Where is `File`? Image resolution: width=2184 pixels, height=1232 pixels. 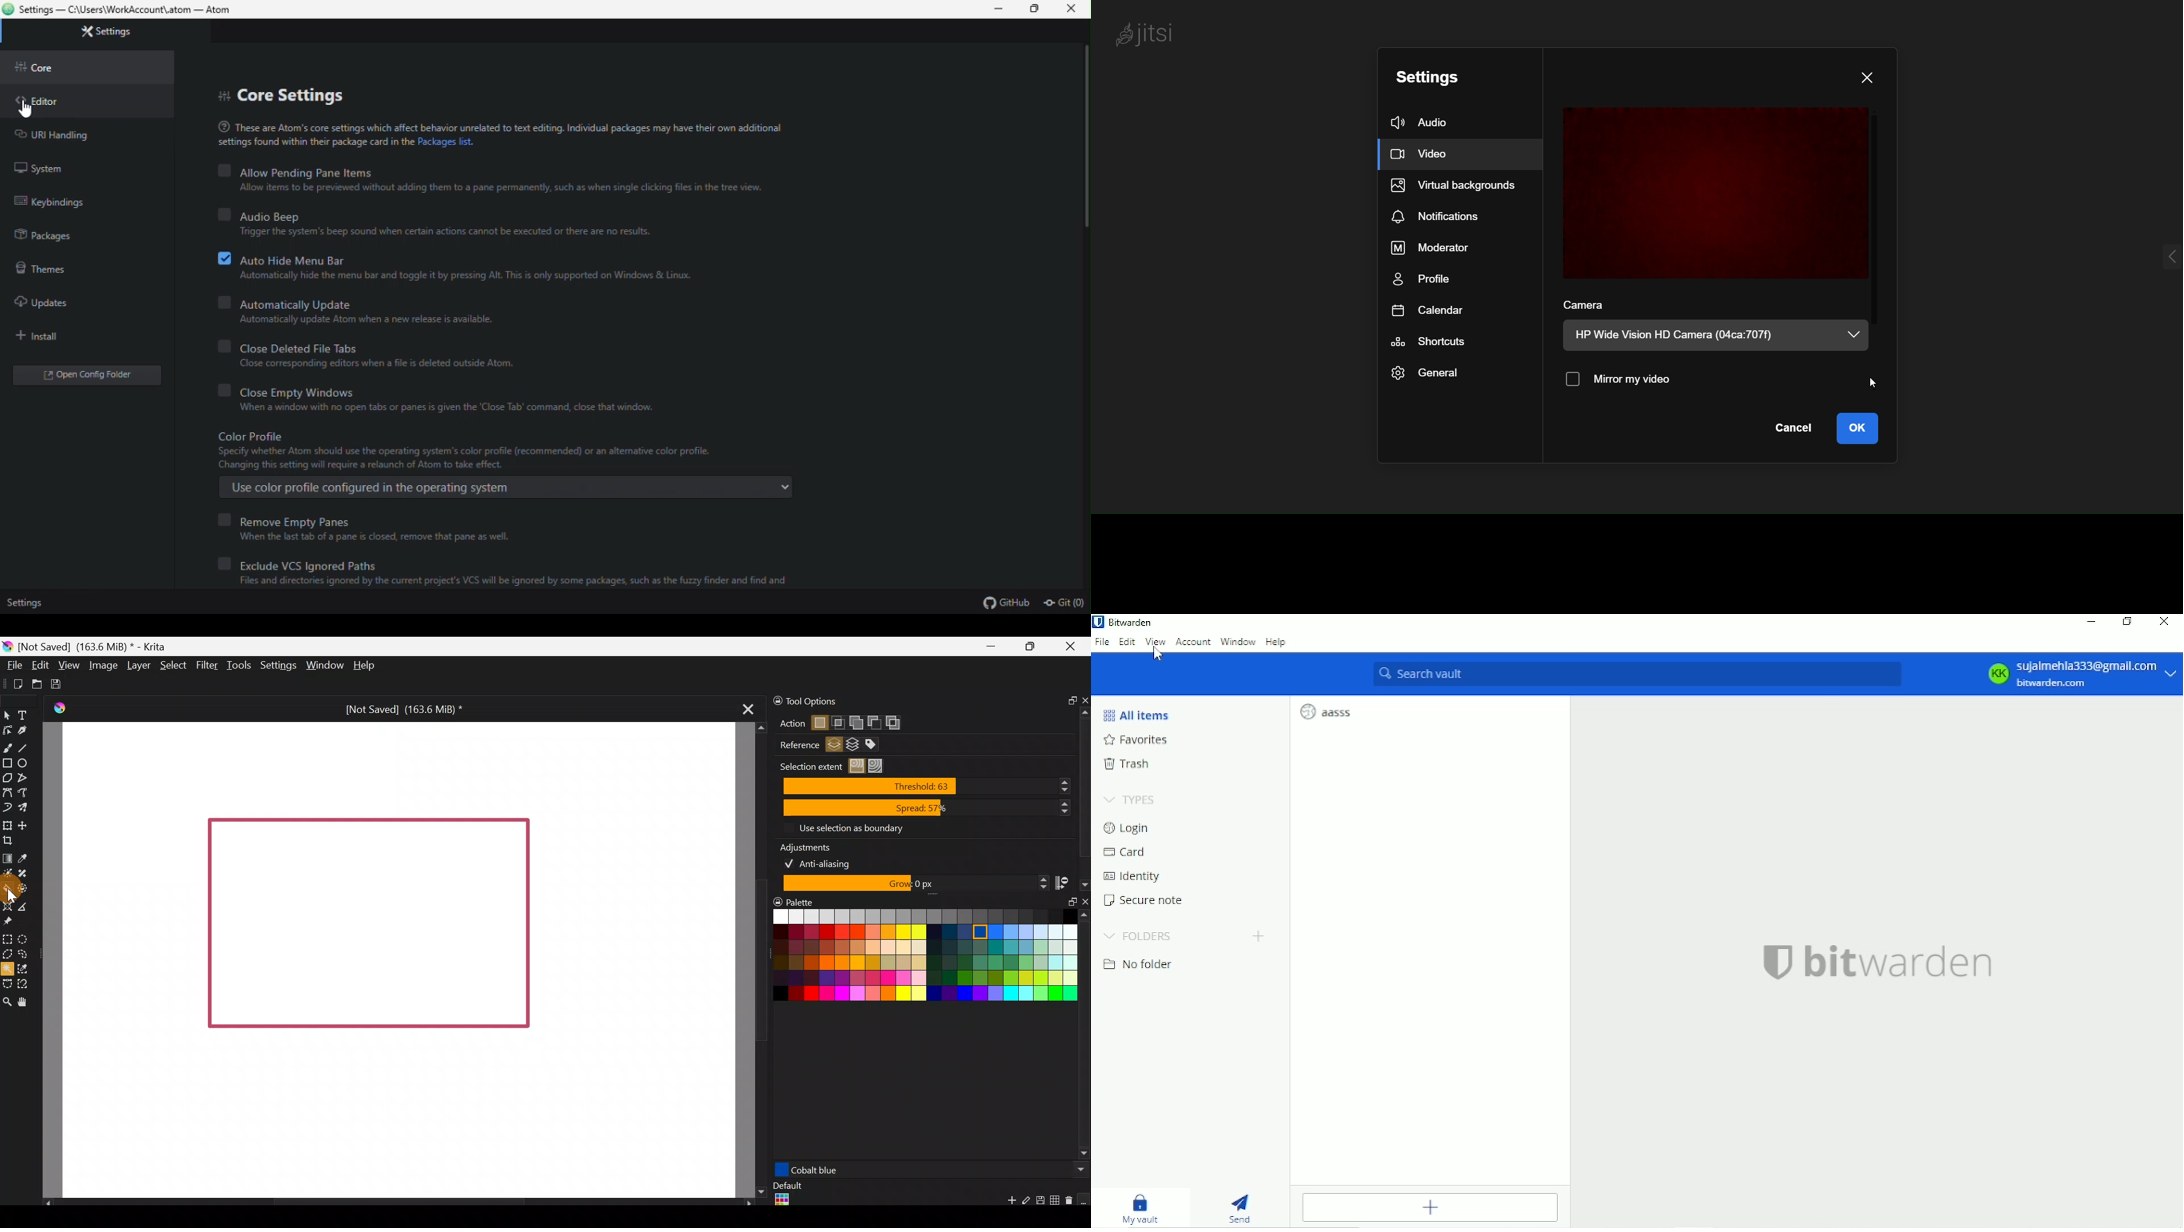 File is located at coordinates (15, 665).